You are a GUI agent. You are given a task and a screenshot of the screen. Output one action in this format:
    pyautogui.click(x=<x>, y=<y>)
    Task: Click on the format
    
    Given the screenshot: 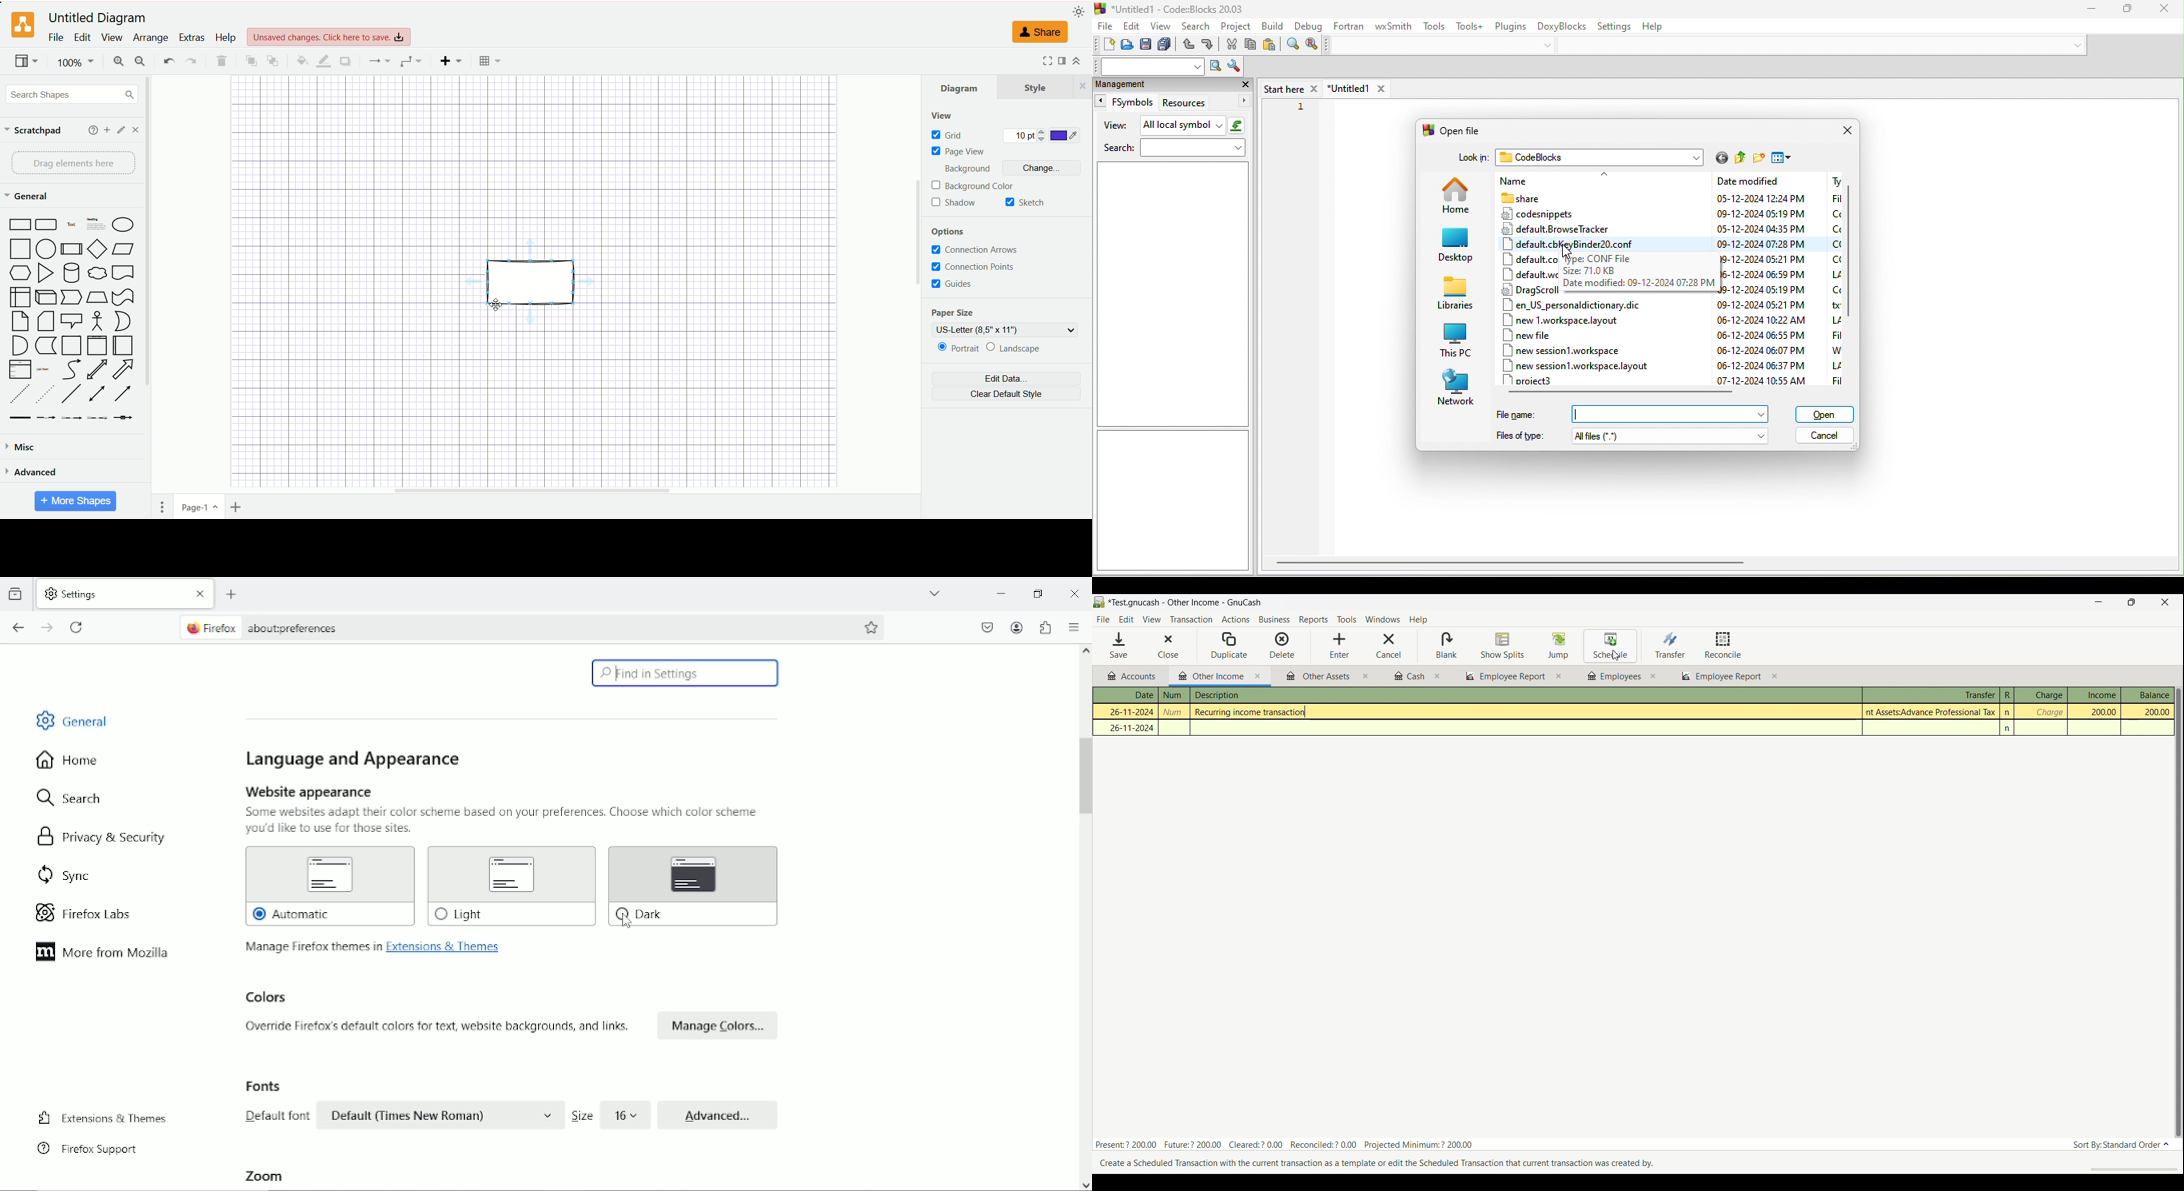 What is the action you would take?
    pyautogui.click(x=1062, y=63)
    